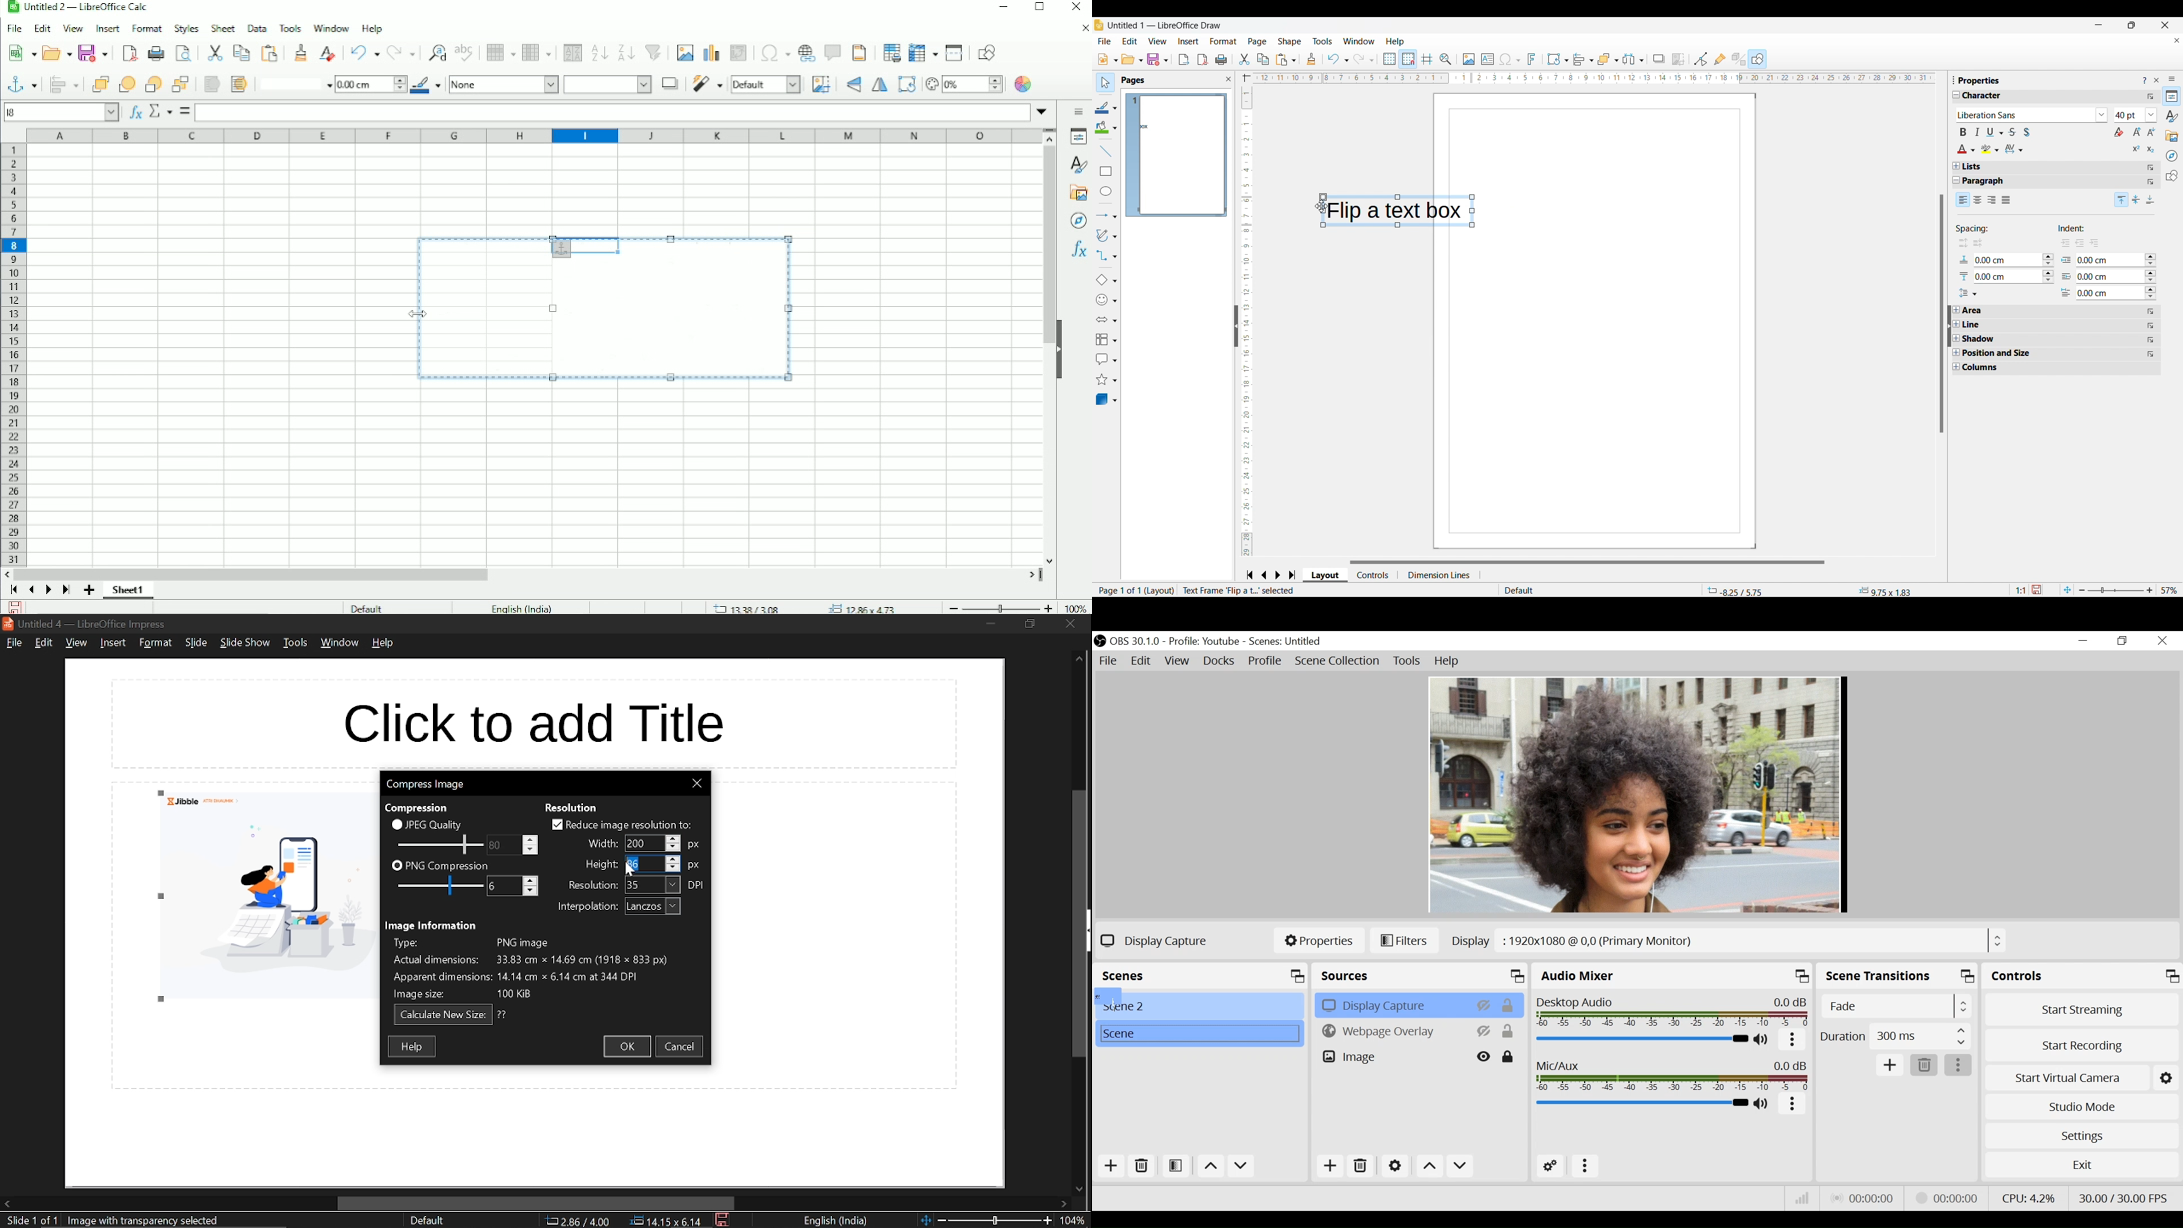 The height and width of the screenshot is (1232, 2184). I want to click on current zoom, so click(1076, 1221).